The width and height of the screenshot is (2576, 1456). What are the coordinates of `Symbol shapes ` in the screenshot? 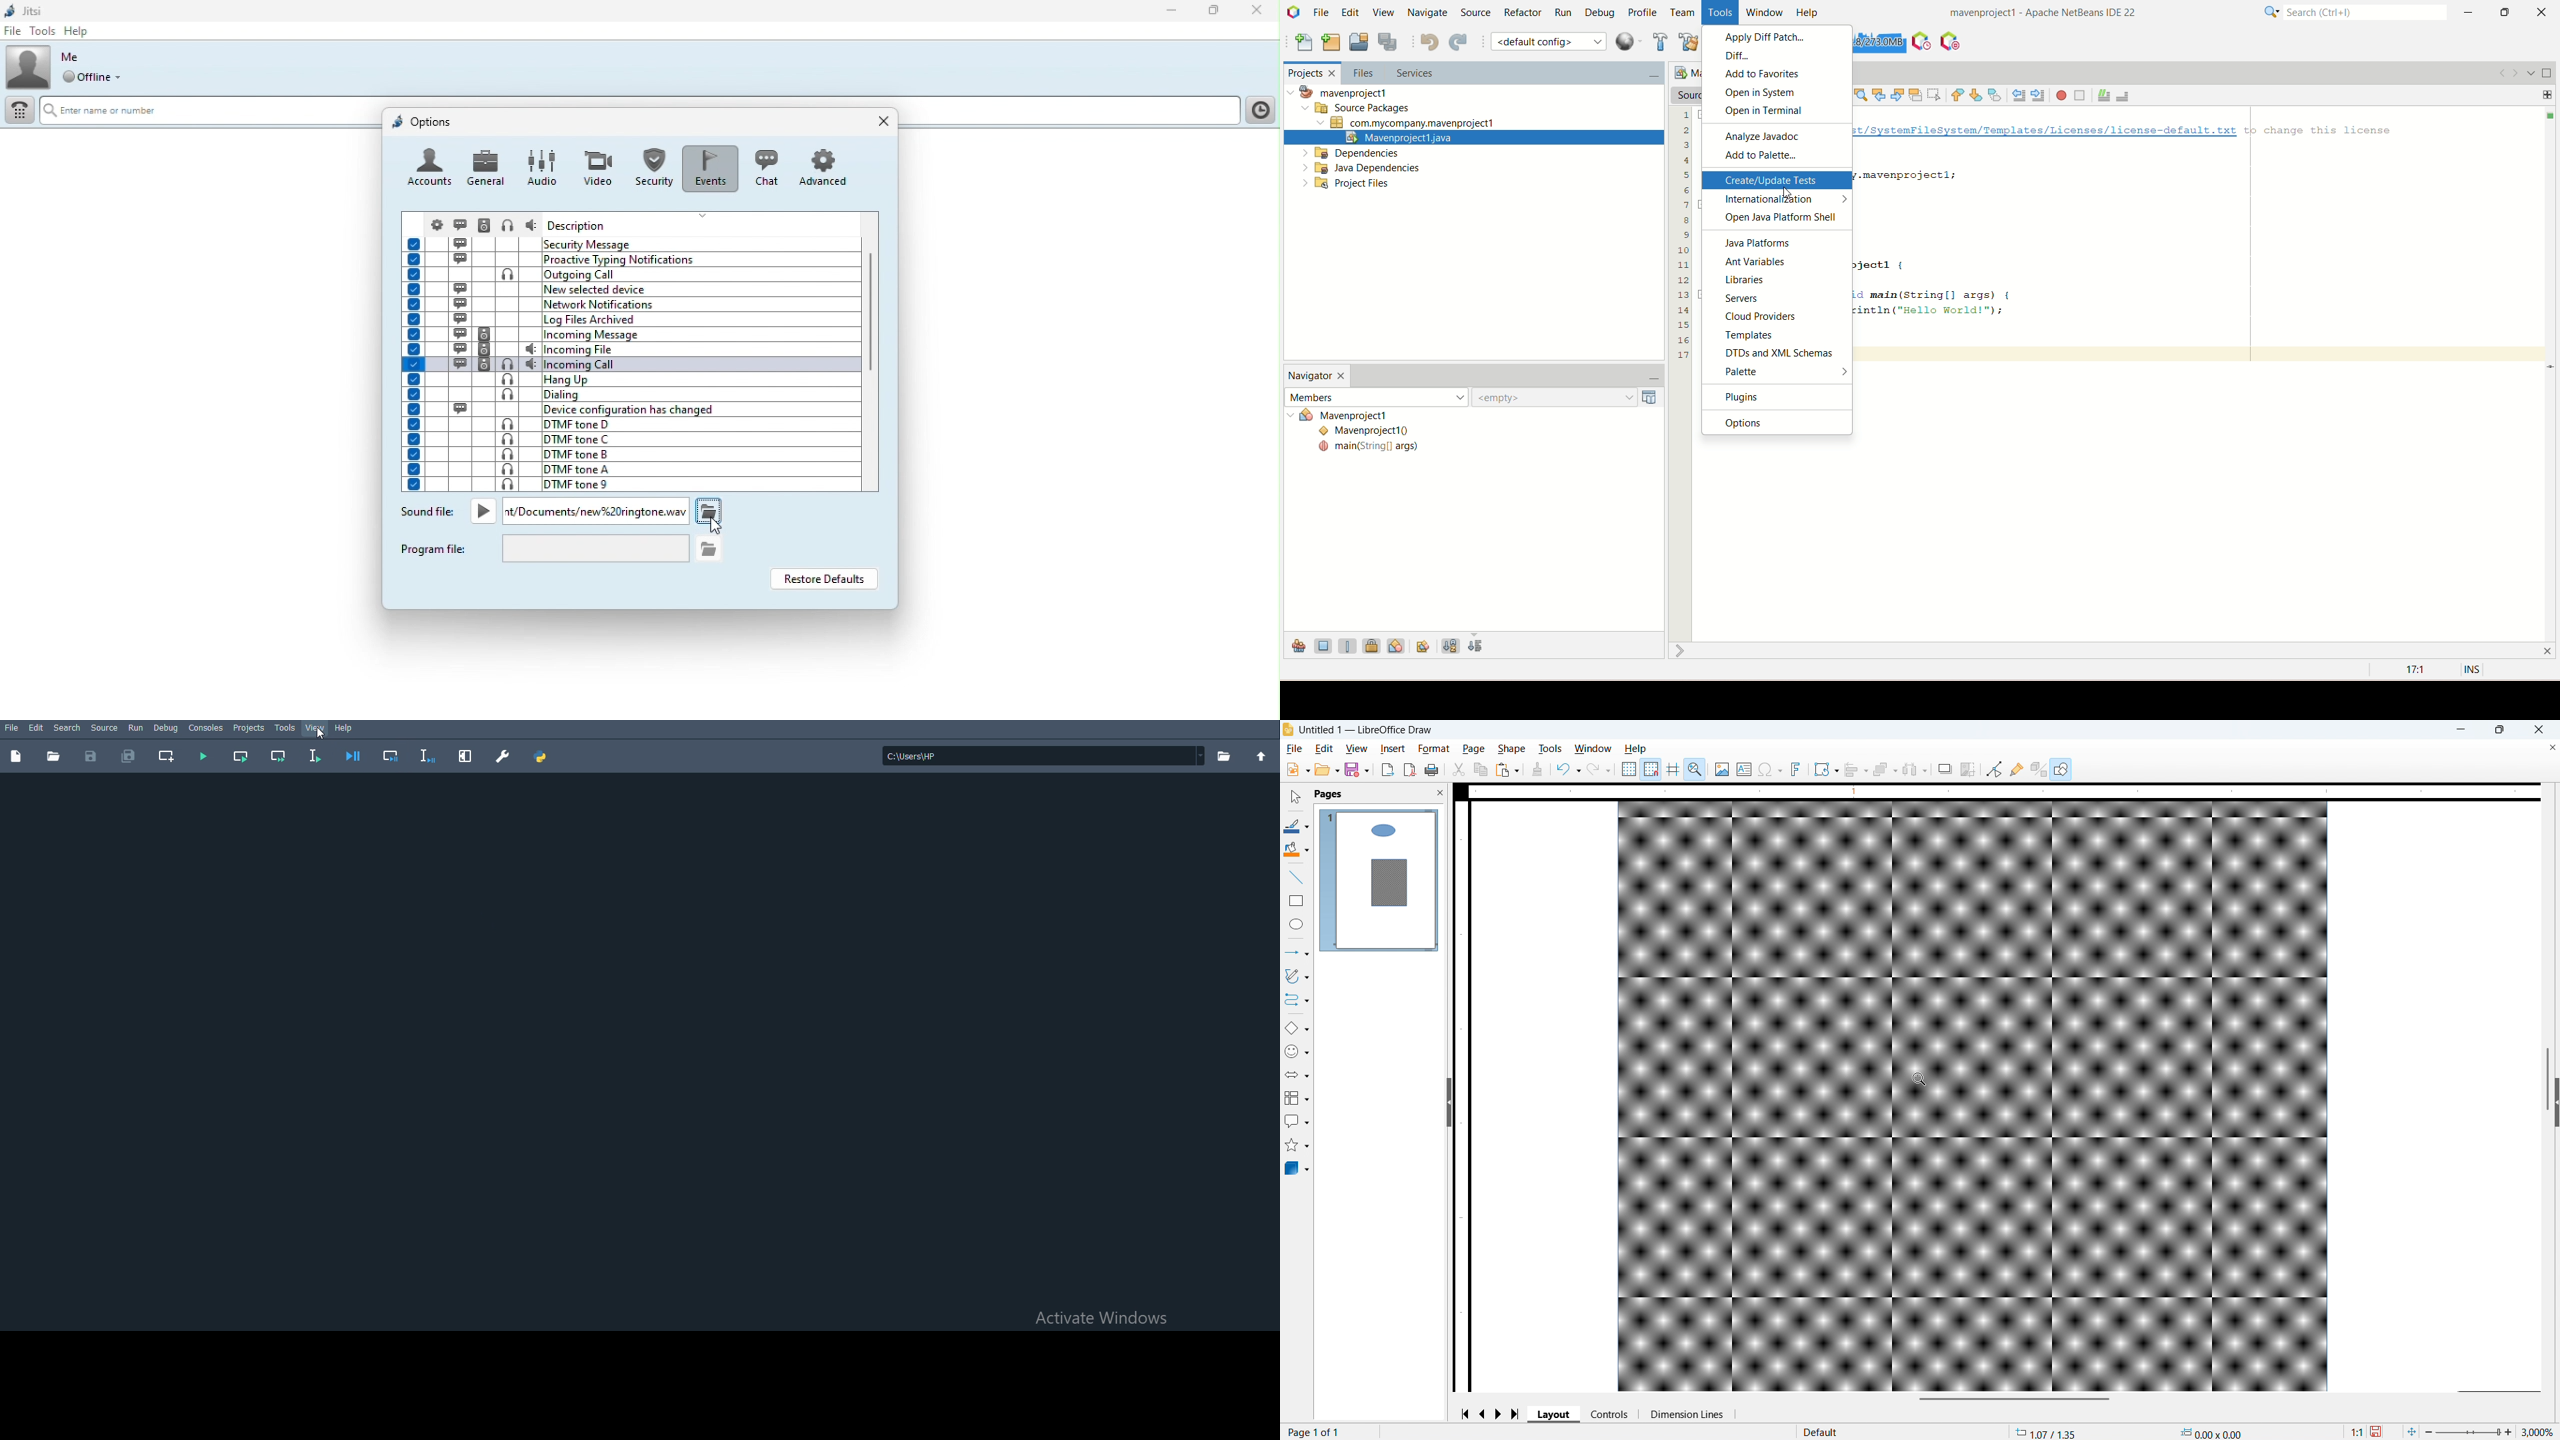 It's located at (1297, 1052).